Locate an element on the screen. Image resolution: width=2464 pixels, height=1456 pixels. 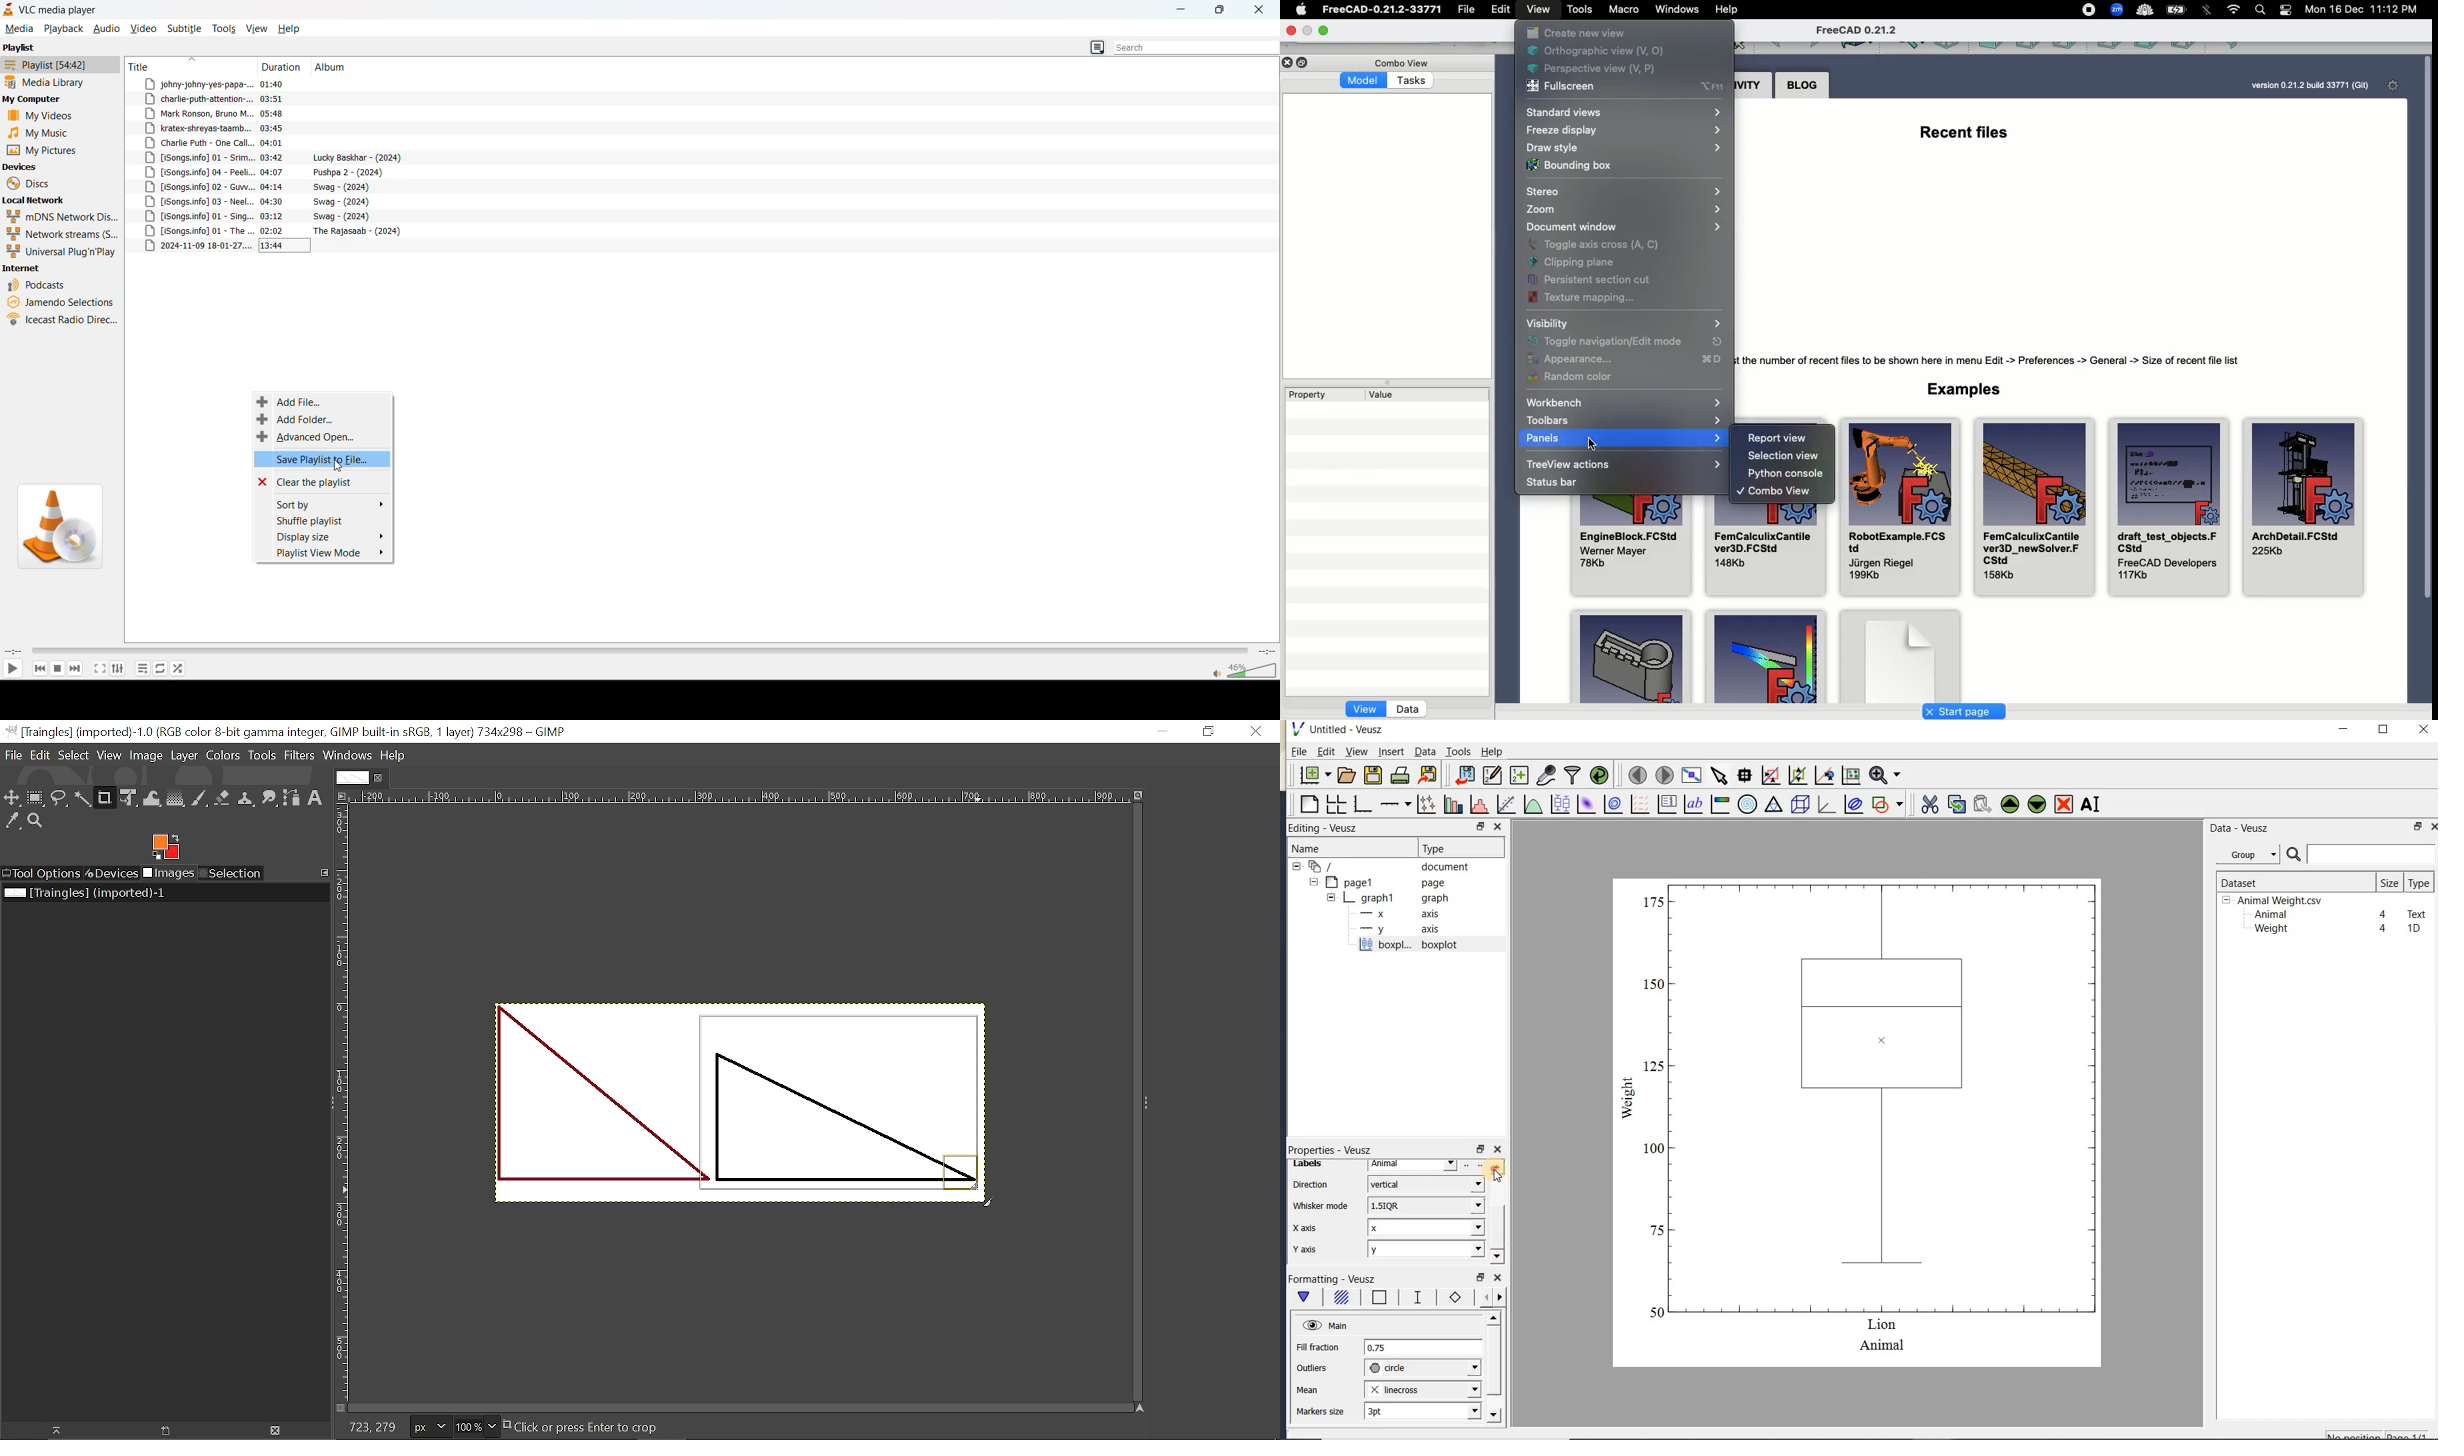
Toggle navigationEdit mode is located at coordinates (1626, 342).